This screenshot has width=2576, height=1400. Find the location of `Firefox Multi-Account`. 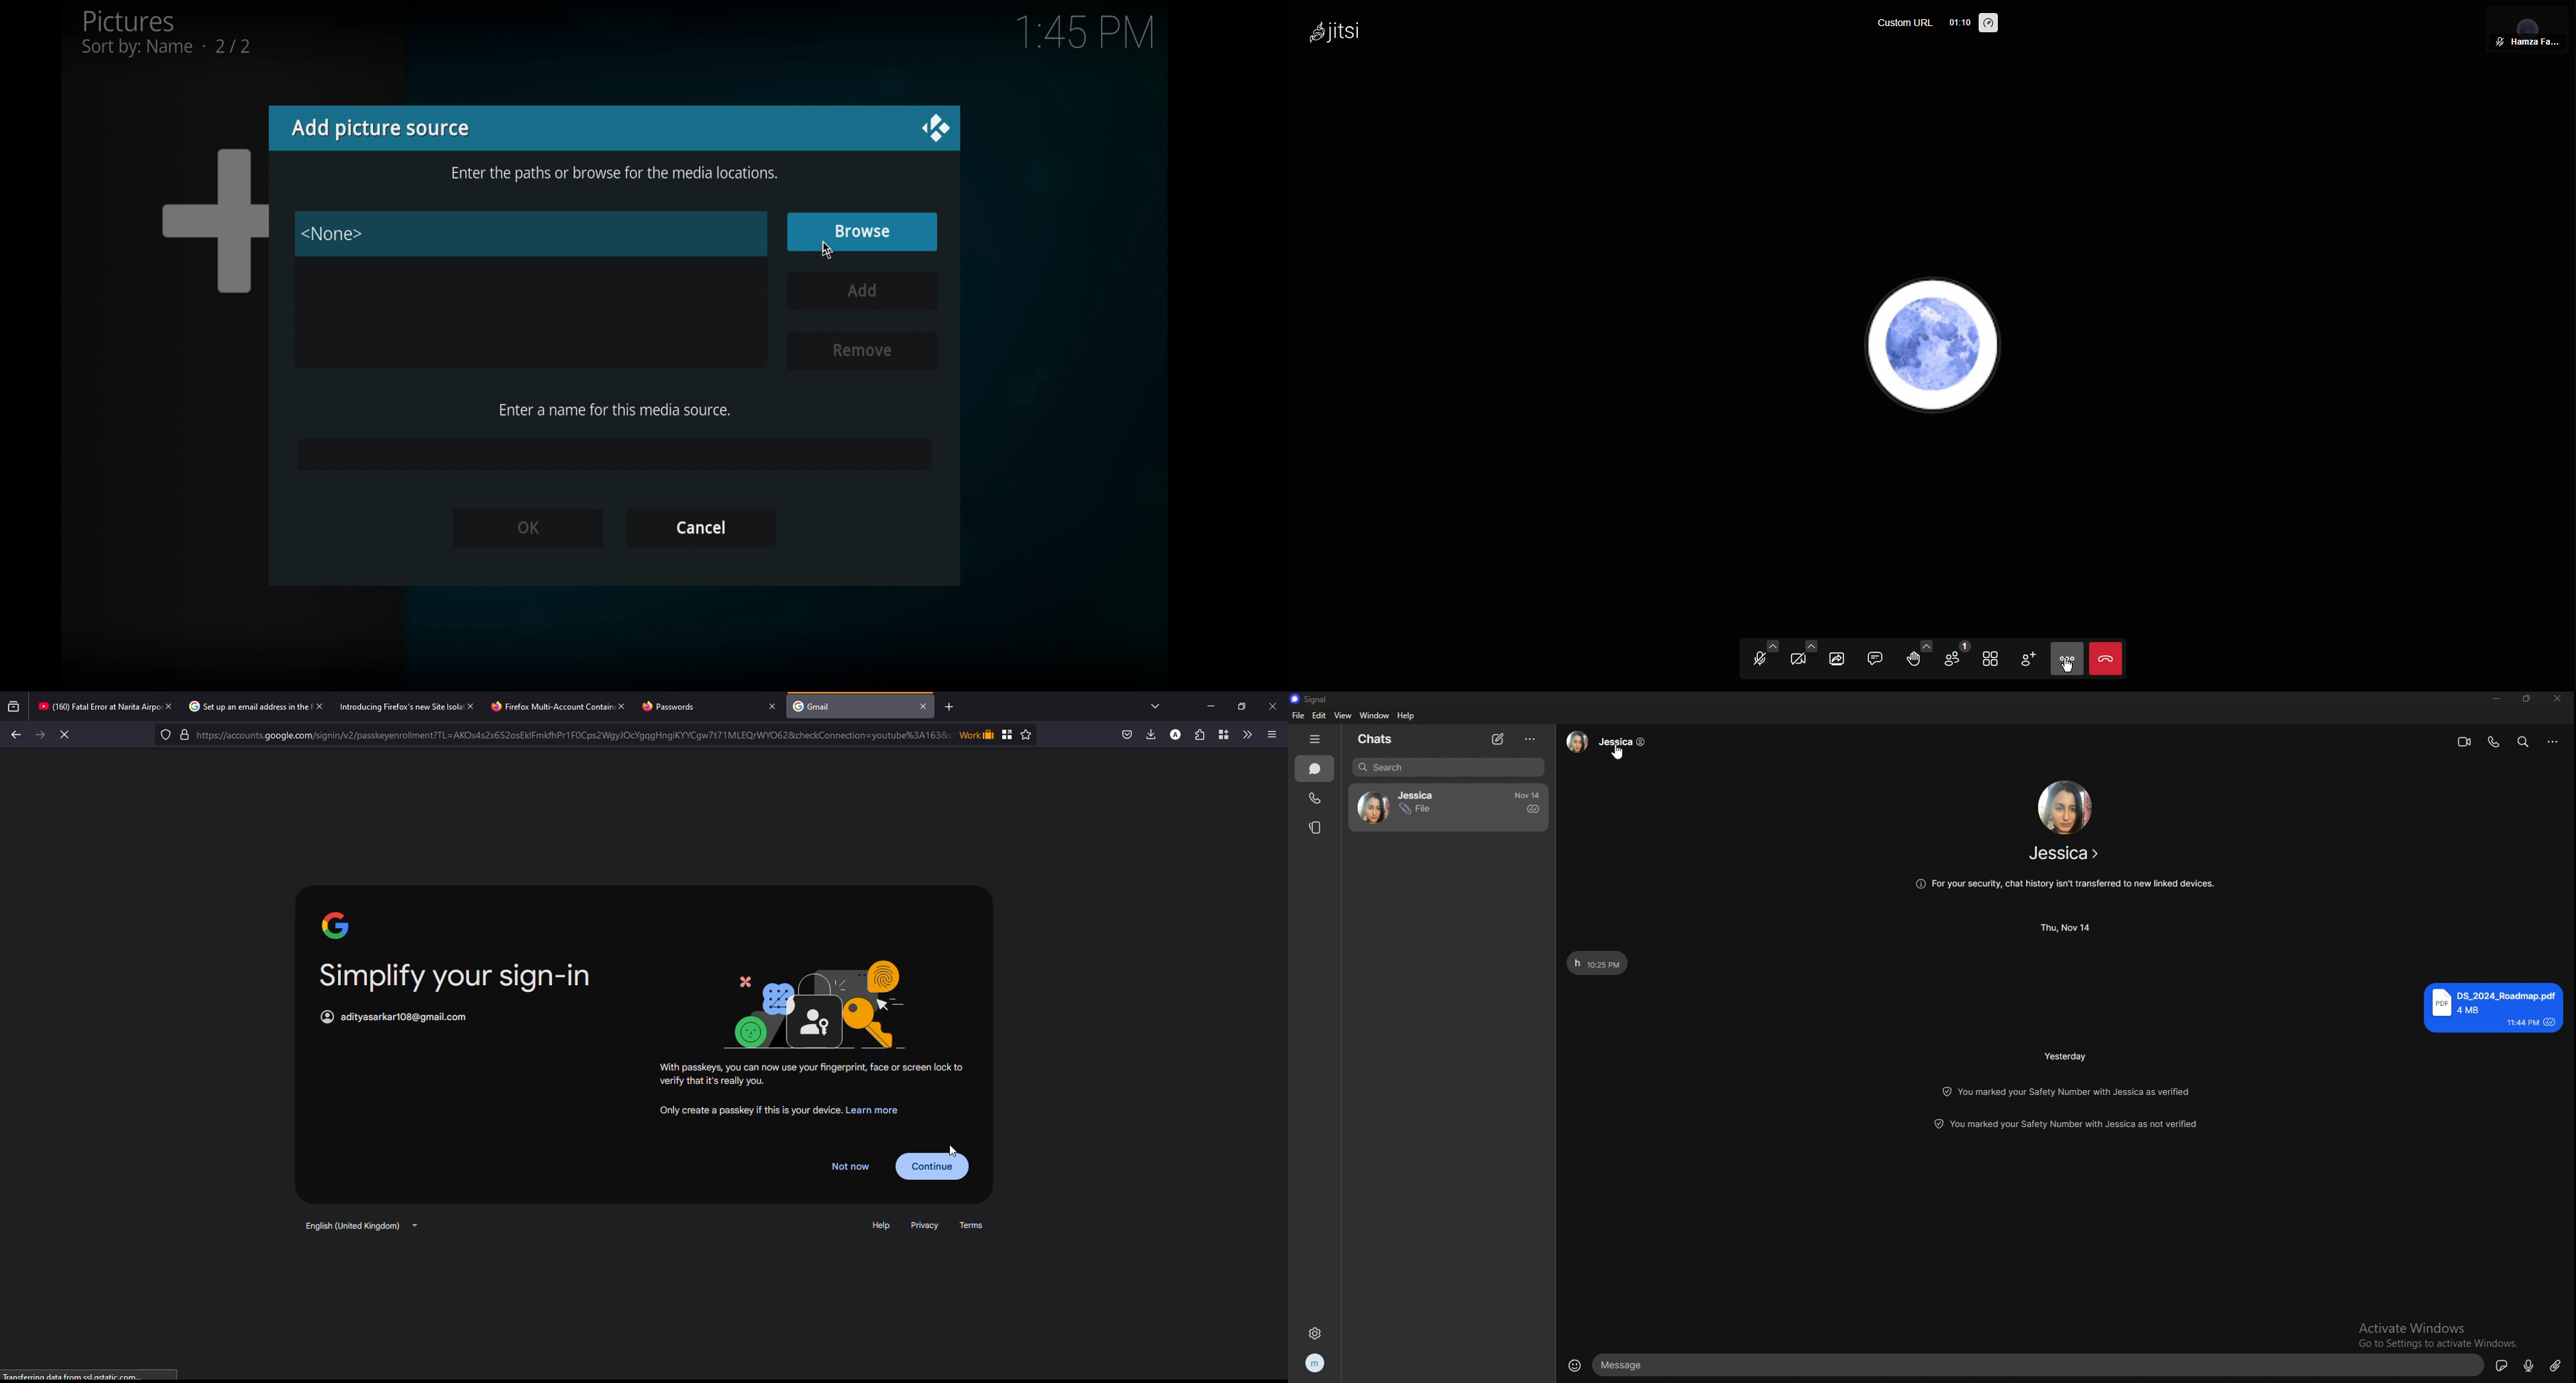

Firefox Multi-Account is located at coordinates (539, 707).